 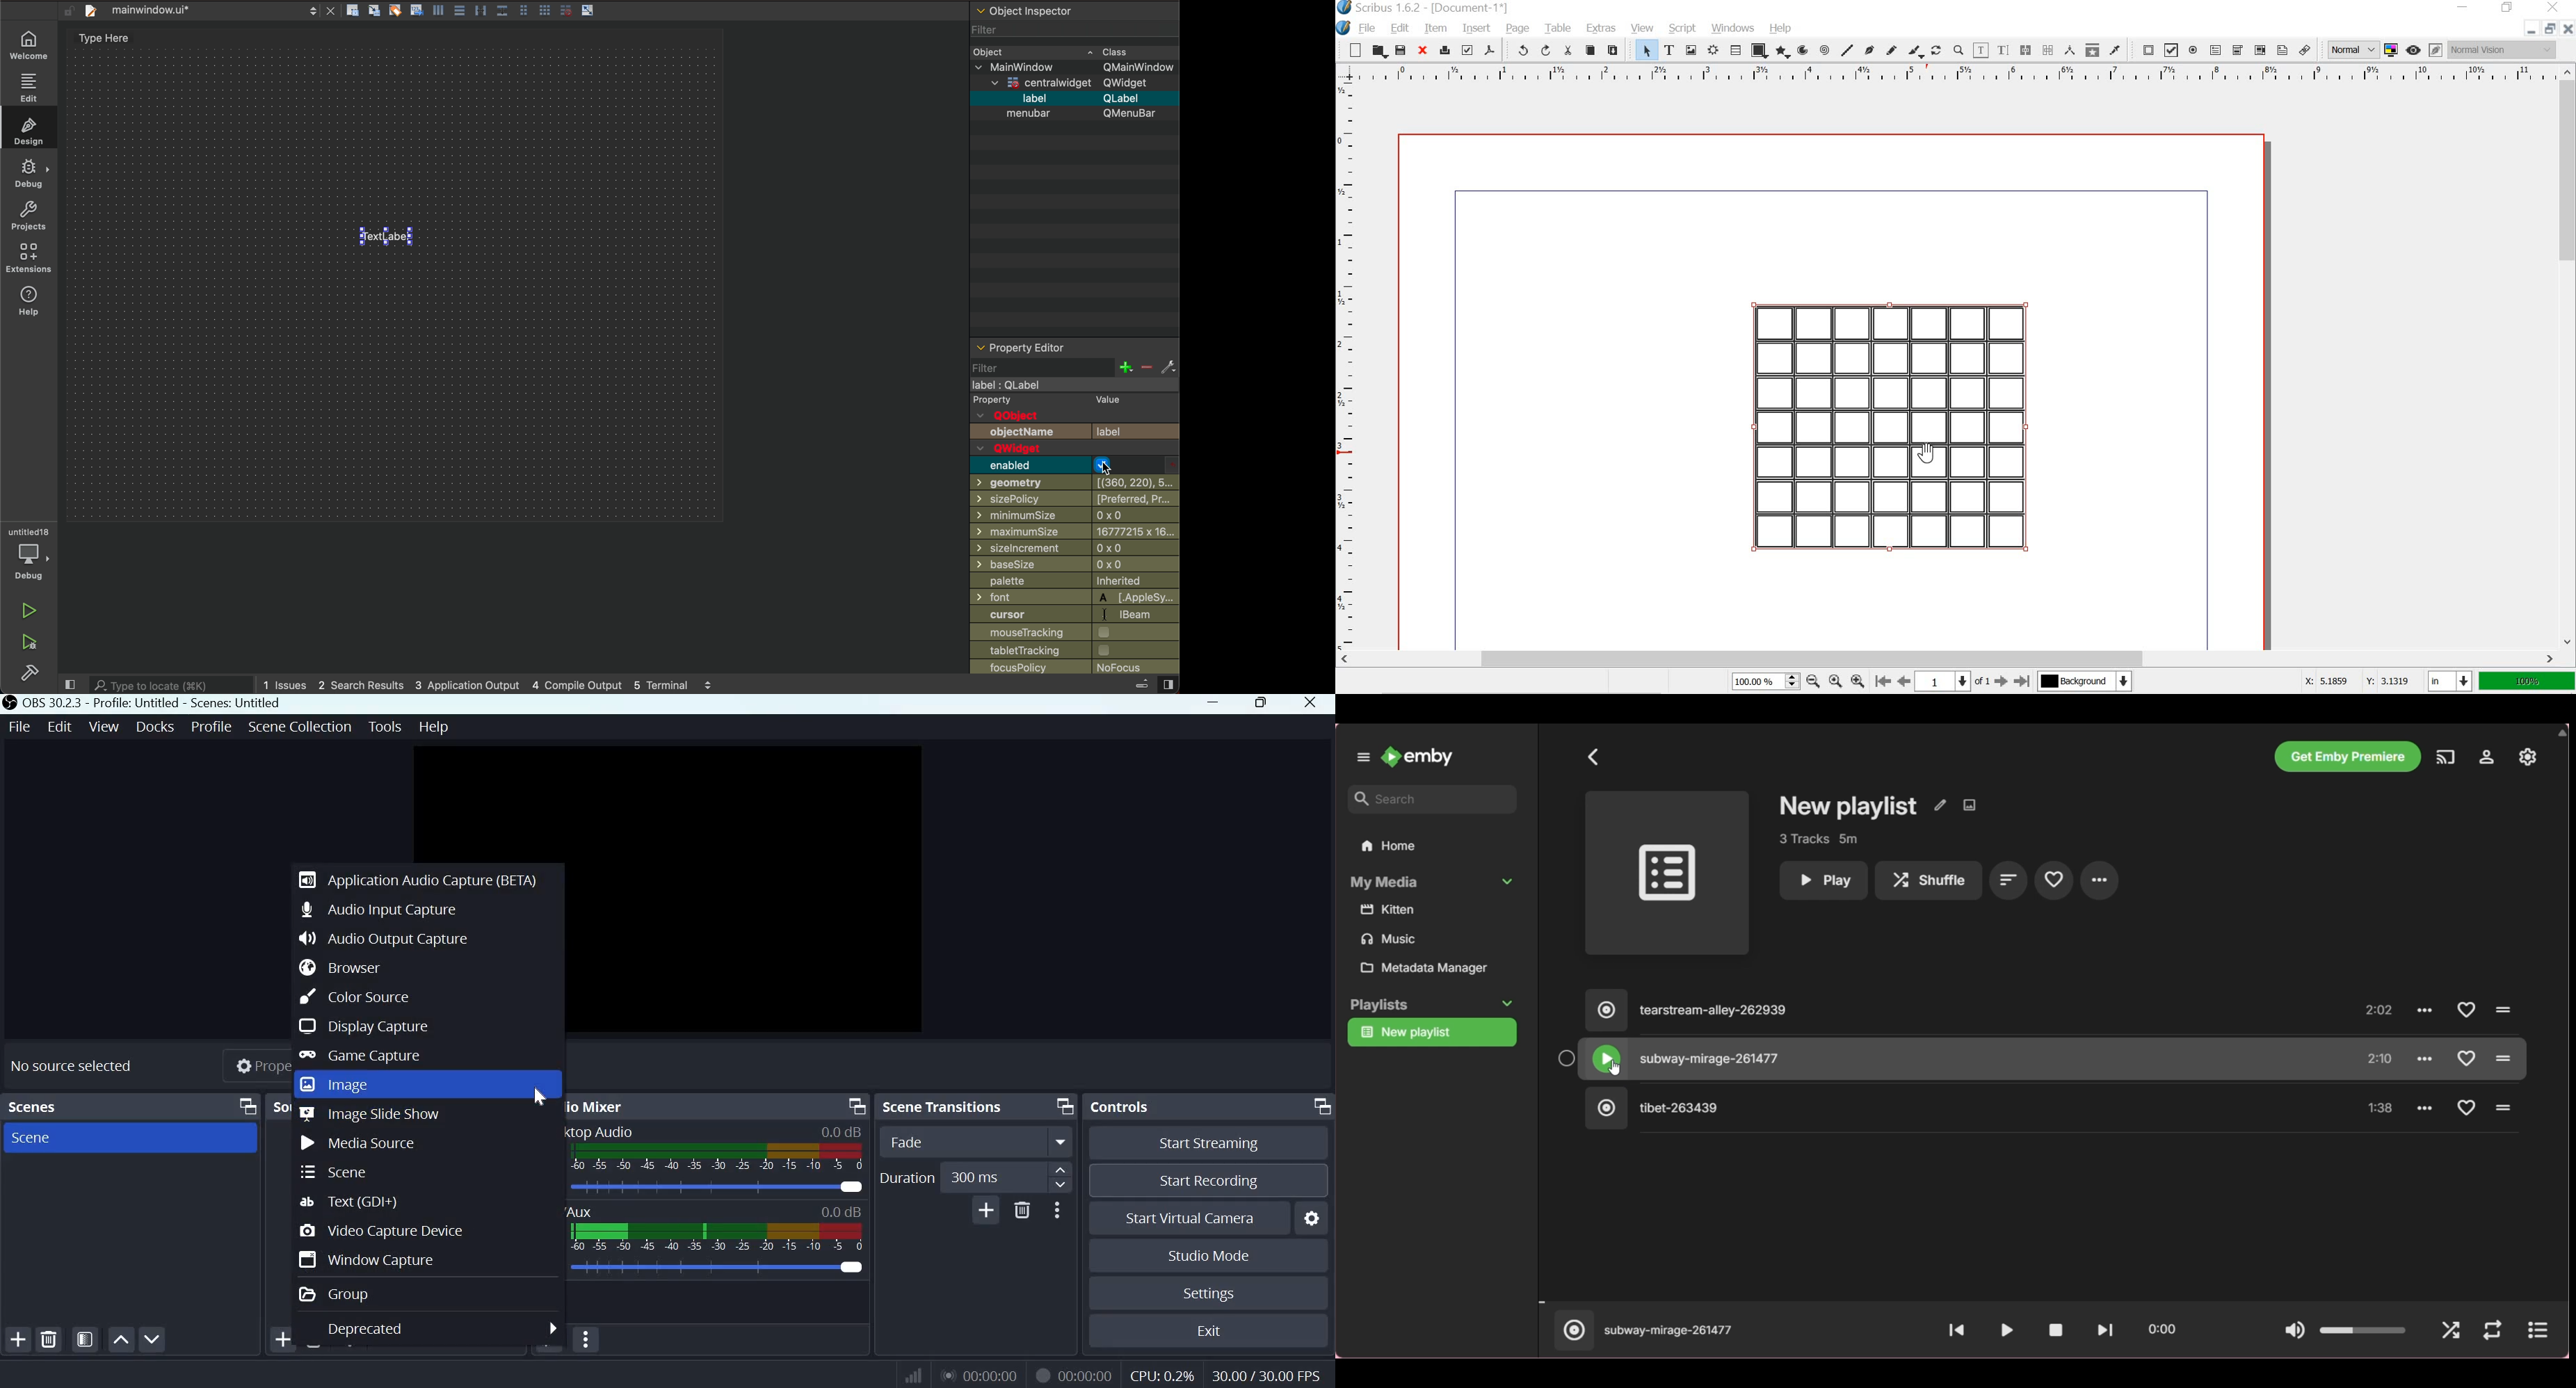 I want to click on docks, so click(x=157, y=725).